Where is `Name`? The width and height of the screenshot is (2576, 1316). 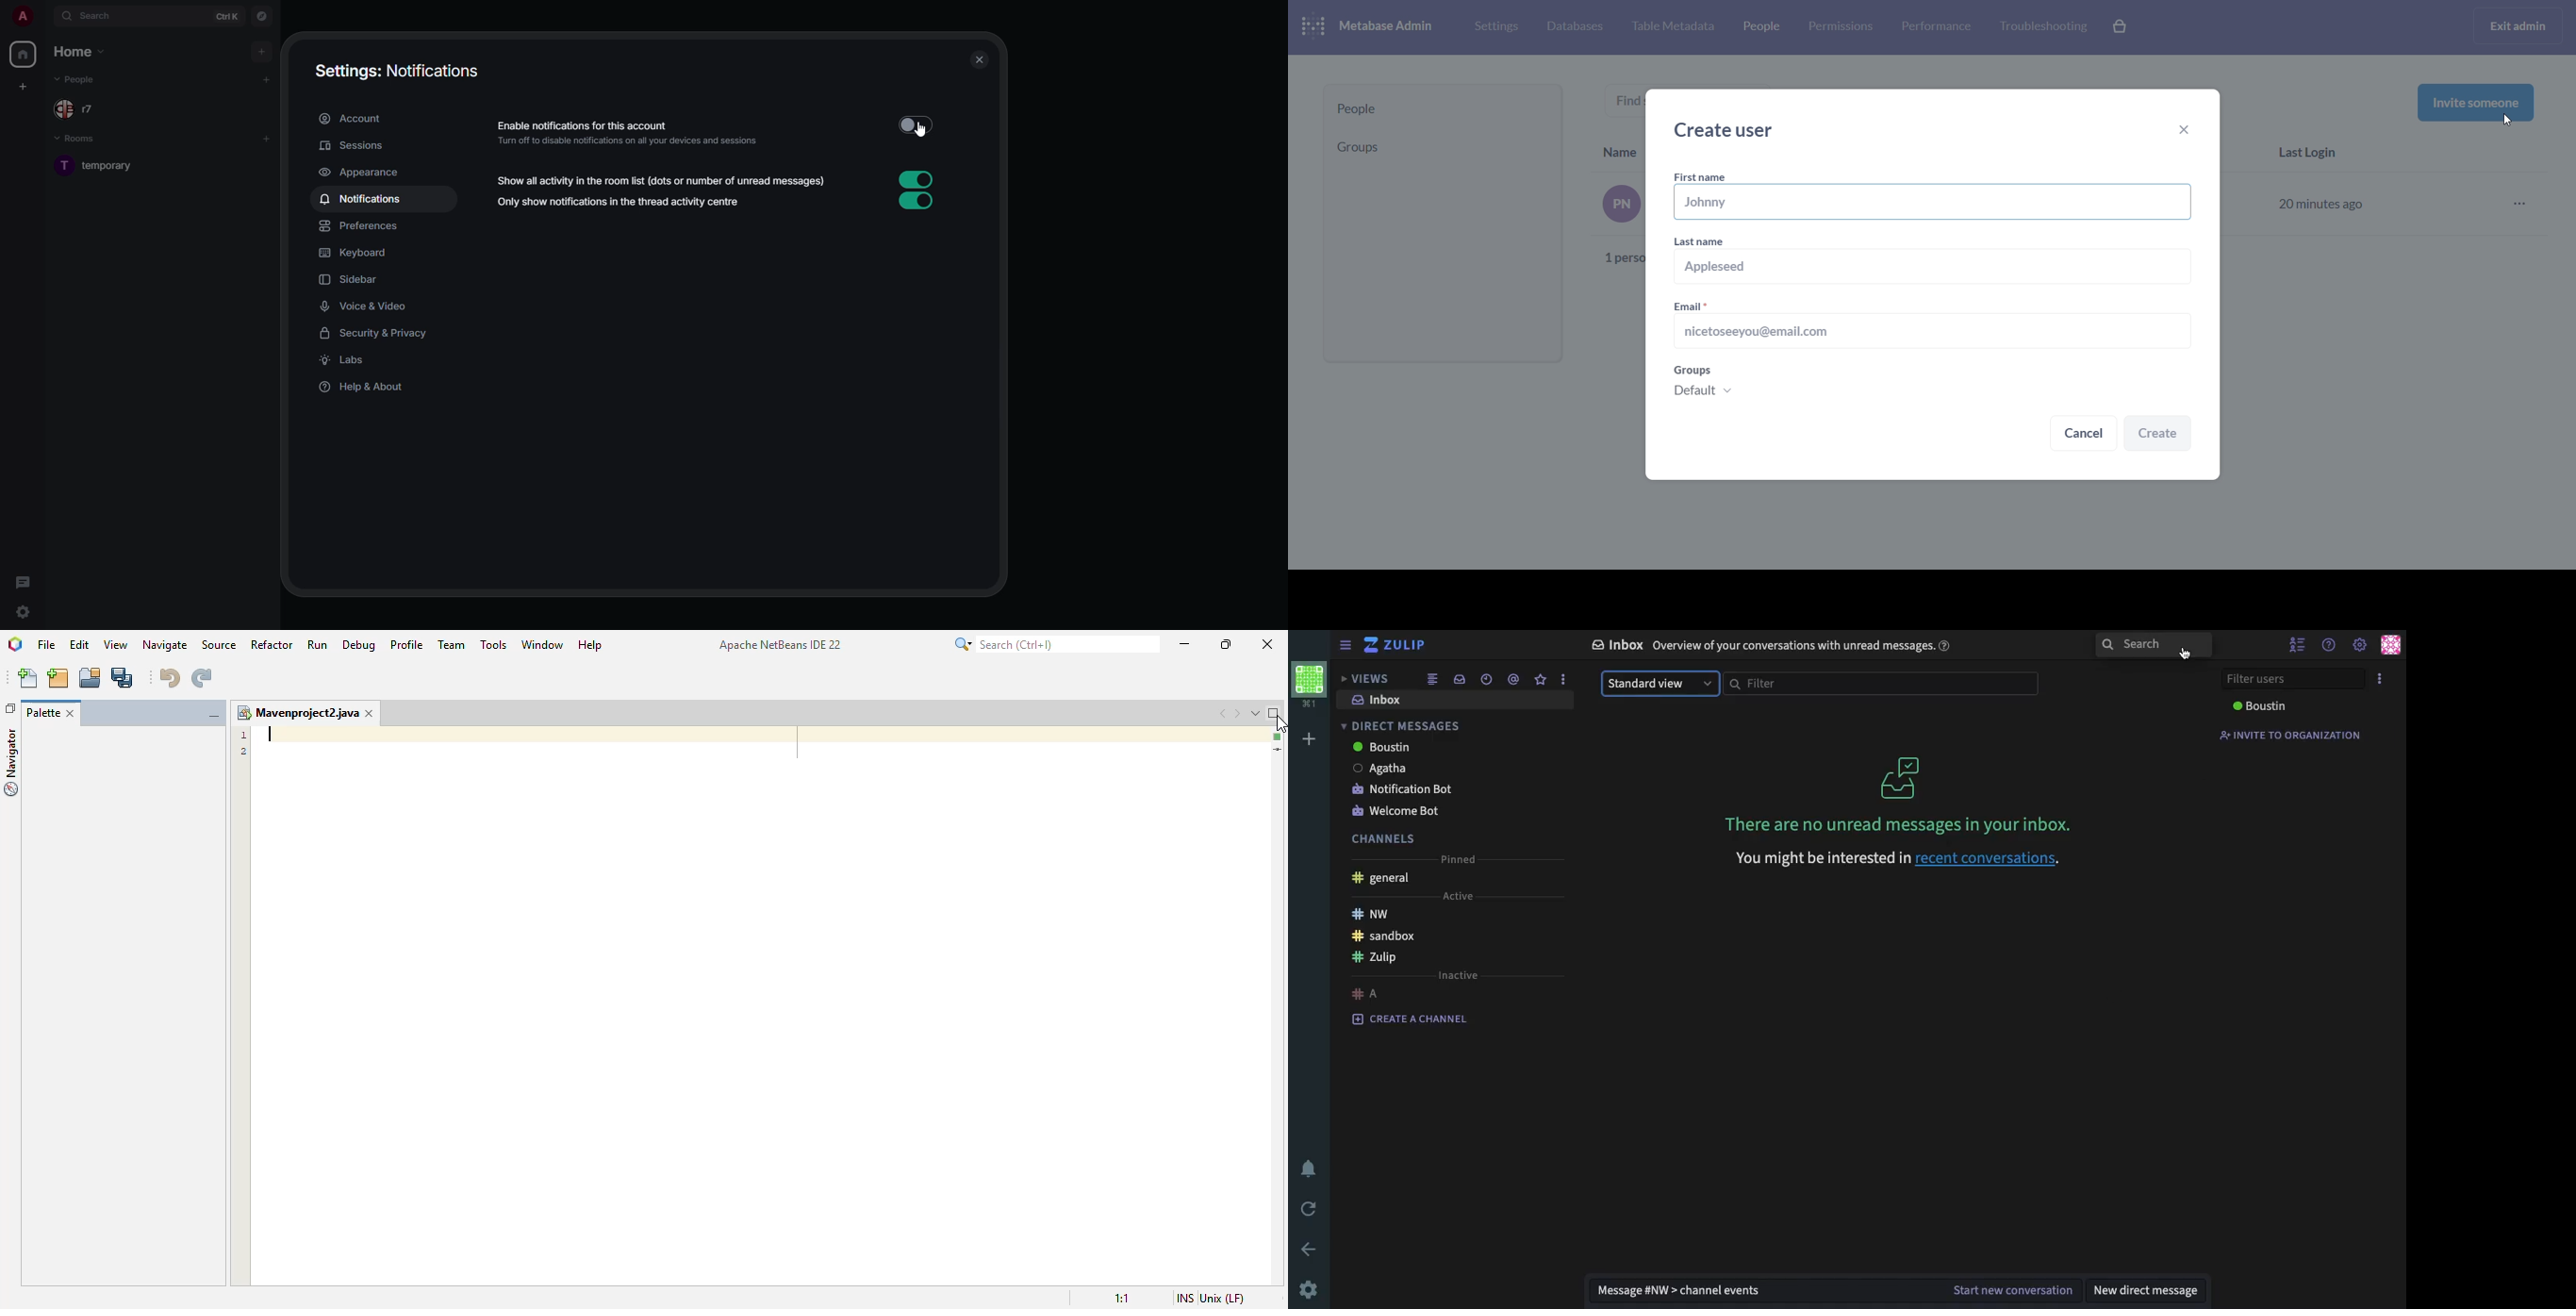
Name is located at coordinates (1621, 150).